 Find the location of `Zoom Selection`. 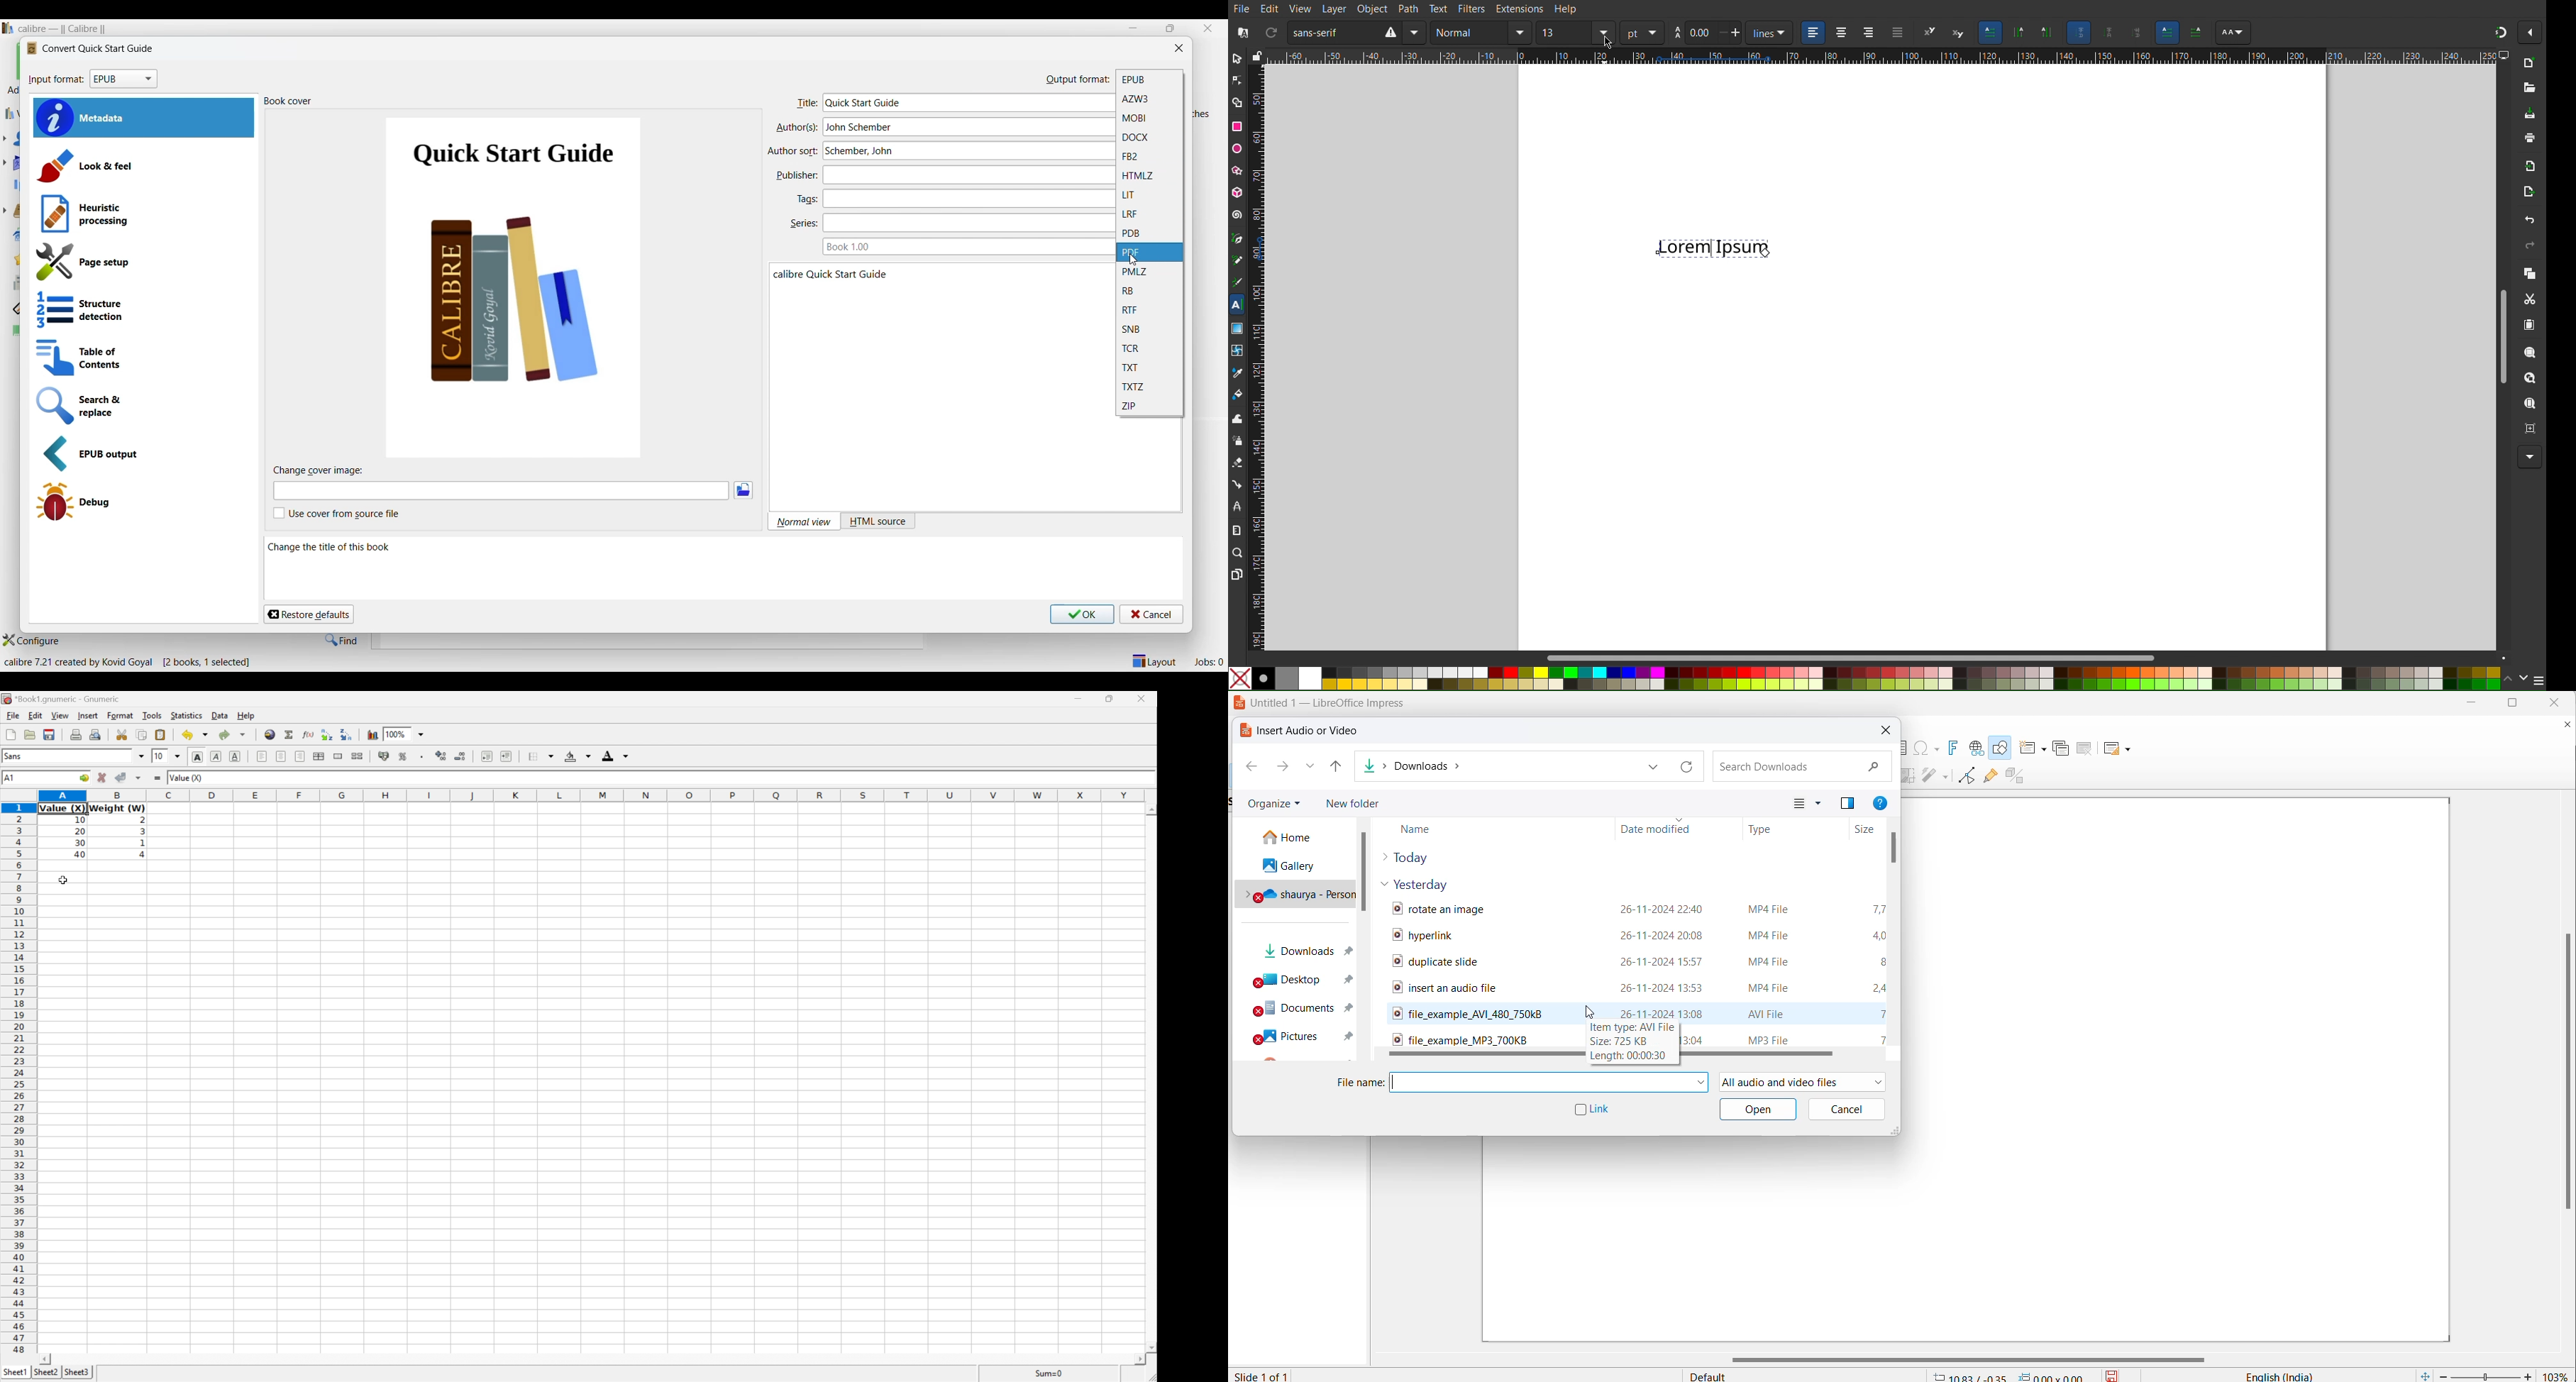

Zoom Selection is located at coordinates (2530, 352).